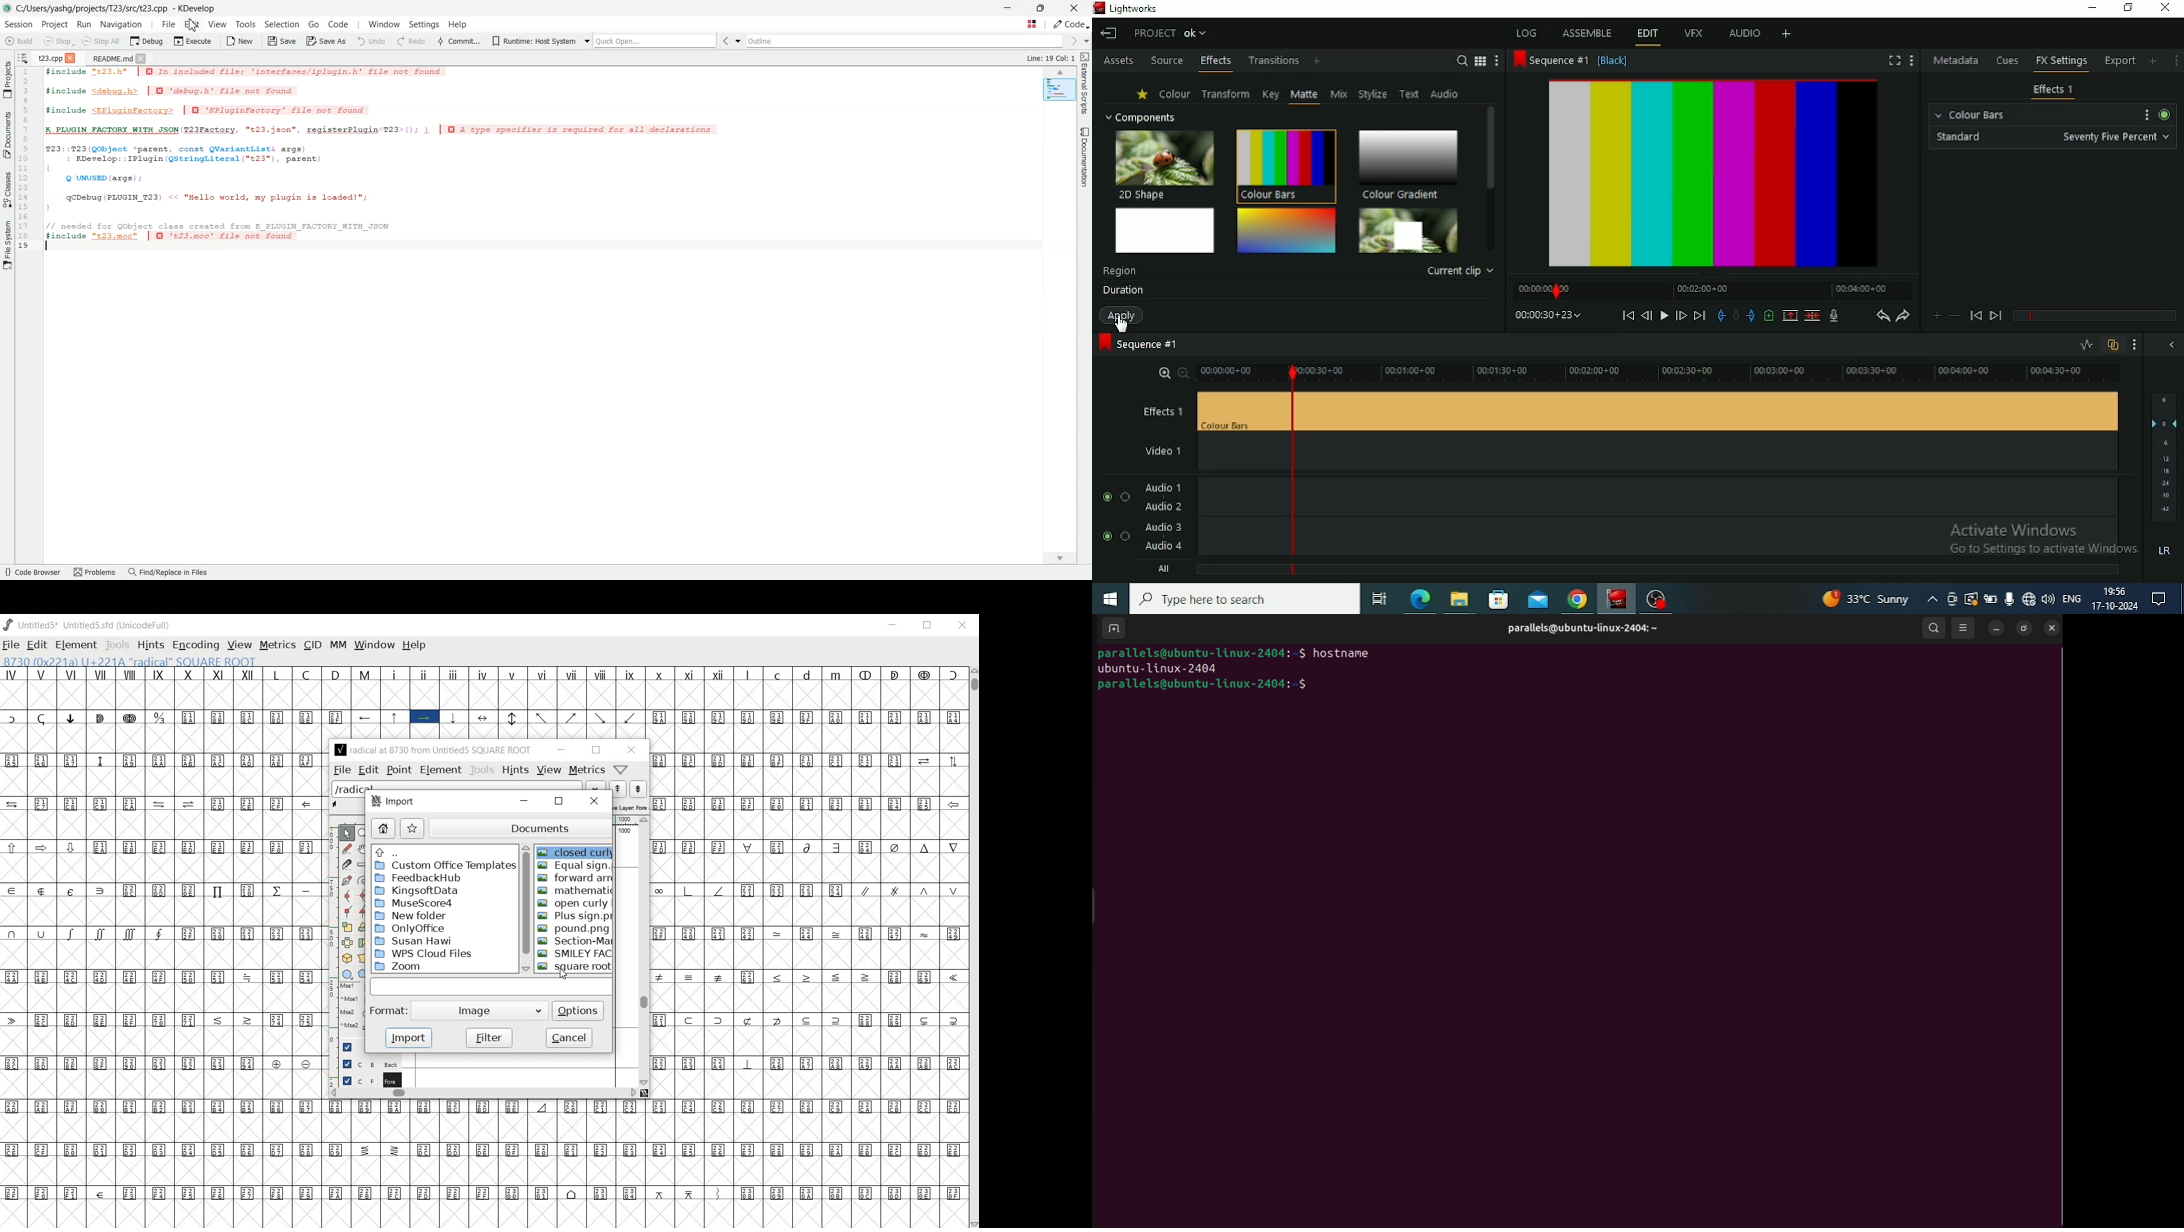 The image size is (2184, 1232). Describe the element at coordinates (1138, 343) in the screenshot. I see `sequence #1` at that location.